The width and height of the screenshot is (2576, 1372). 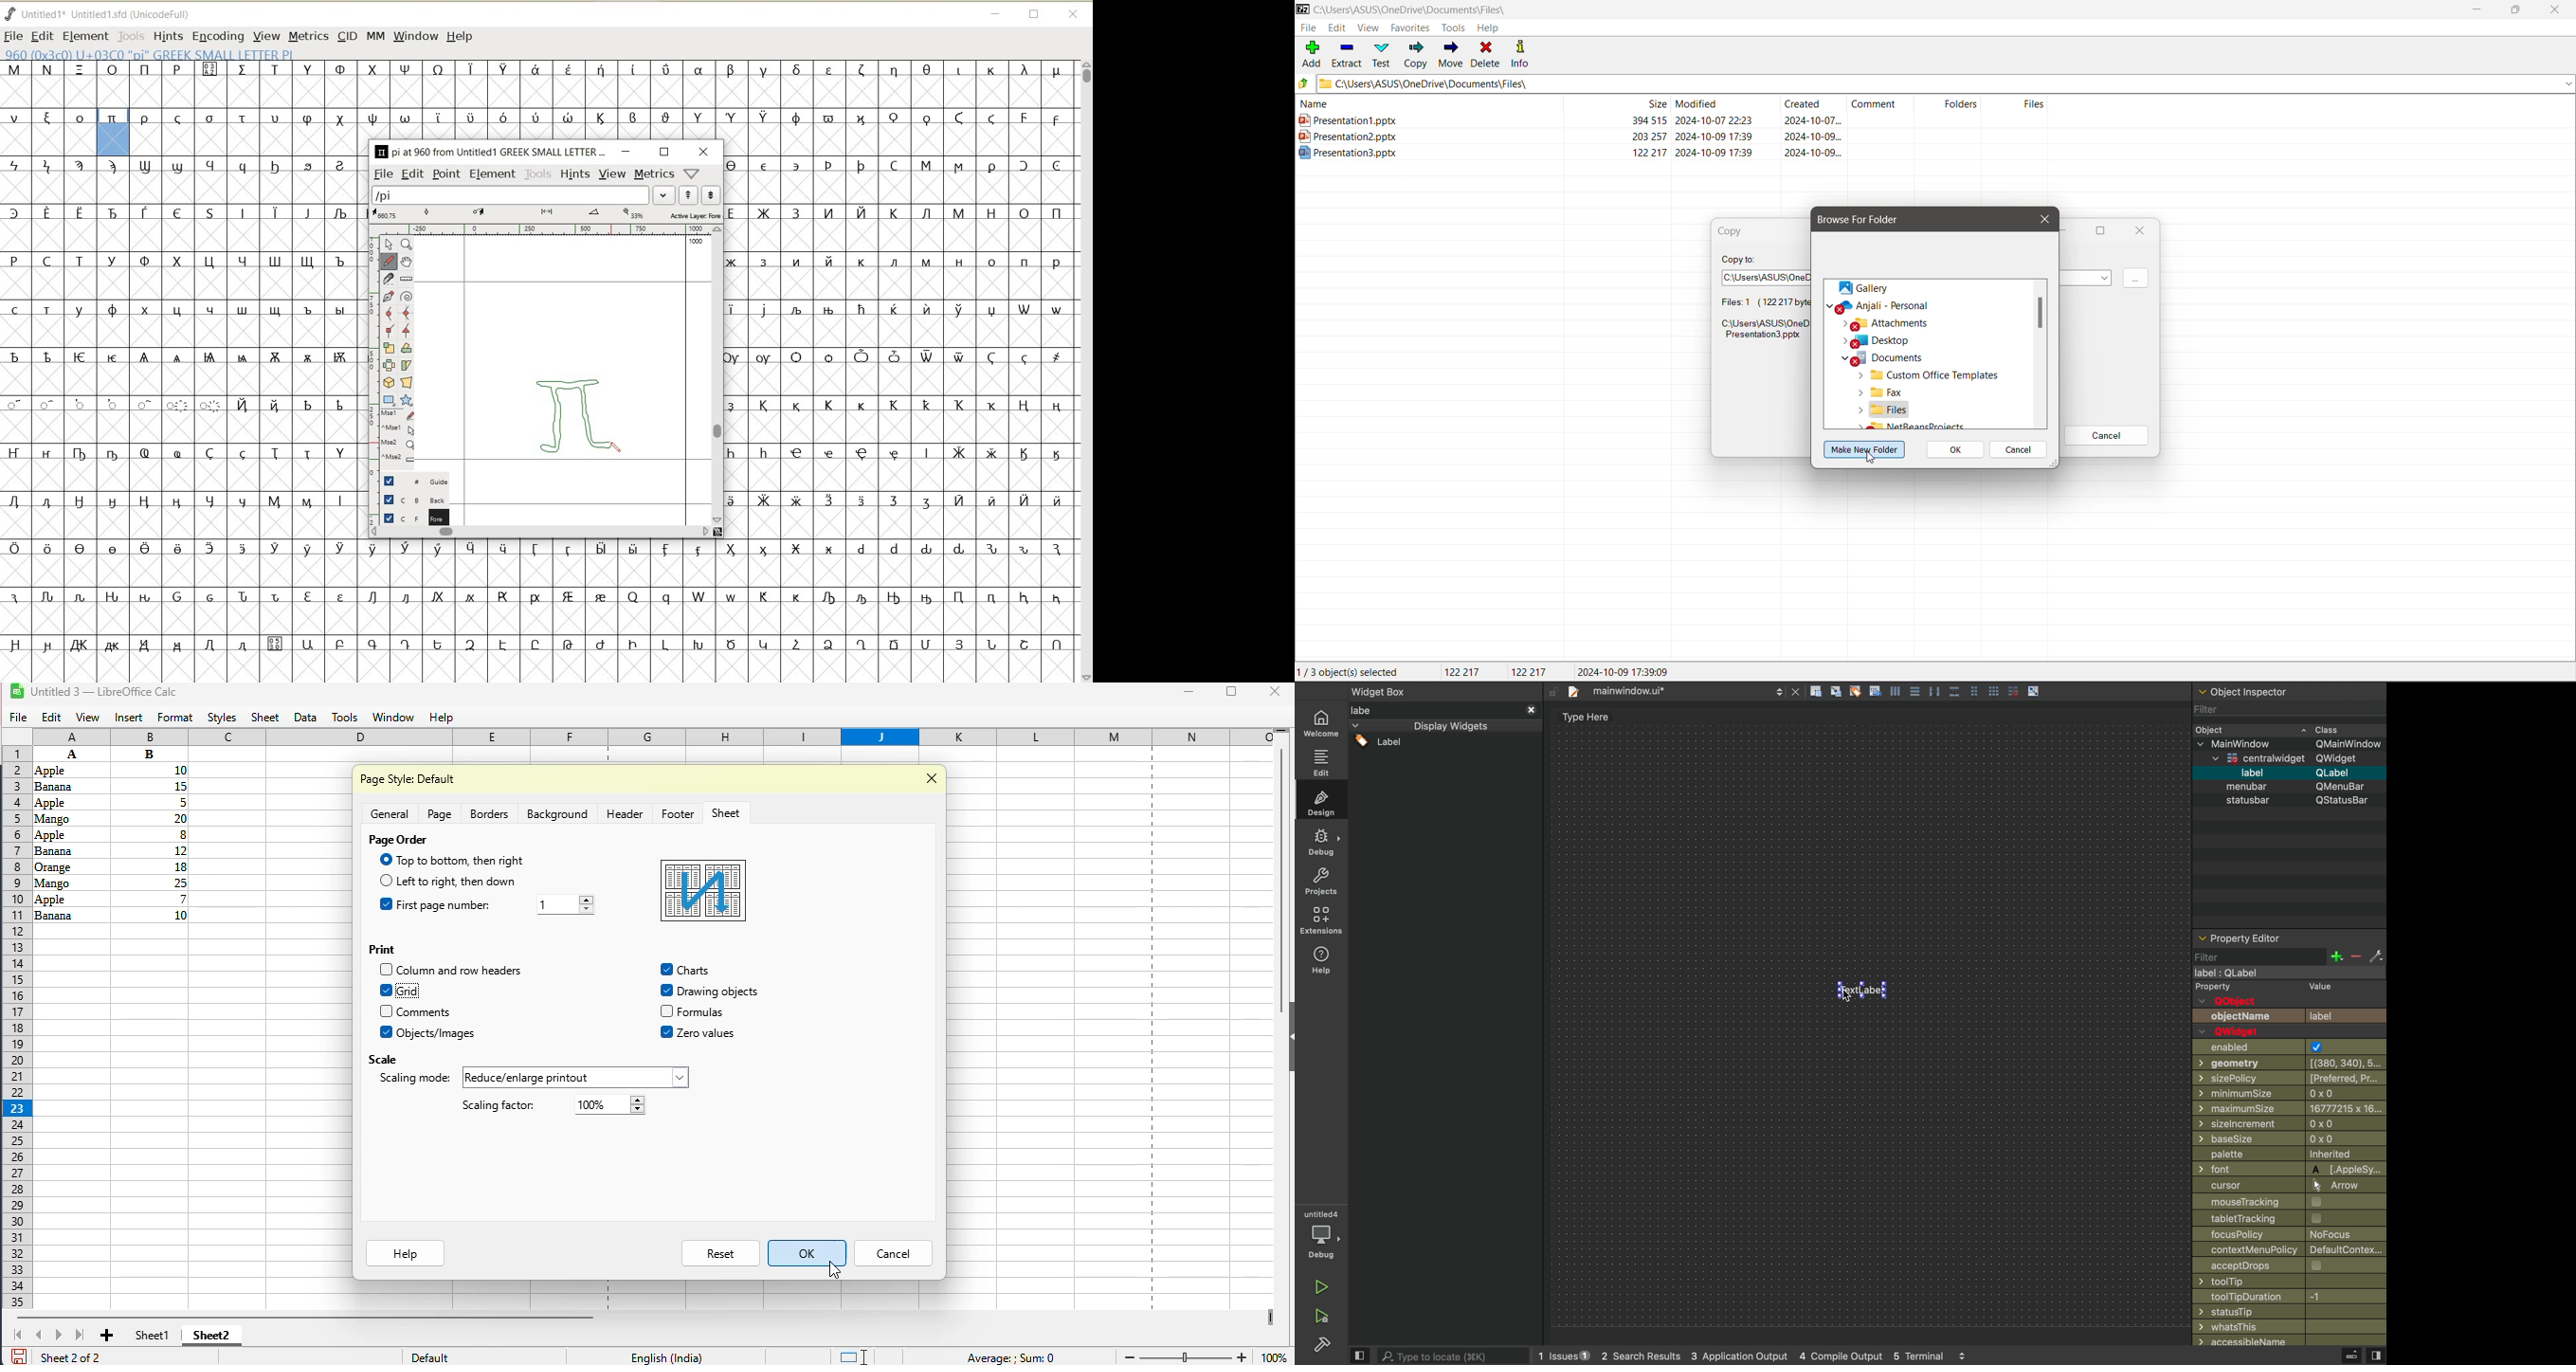 What do you see at coordinates (42, 36) in the screenshot?
I see `EDIT` at bounding box center [42, 36].